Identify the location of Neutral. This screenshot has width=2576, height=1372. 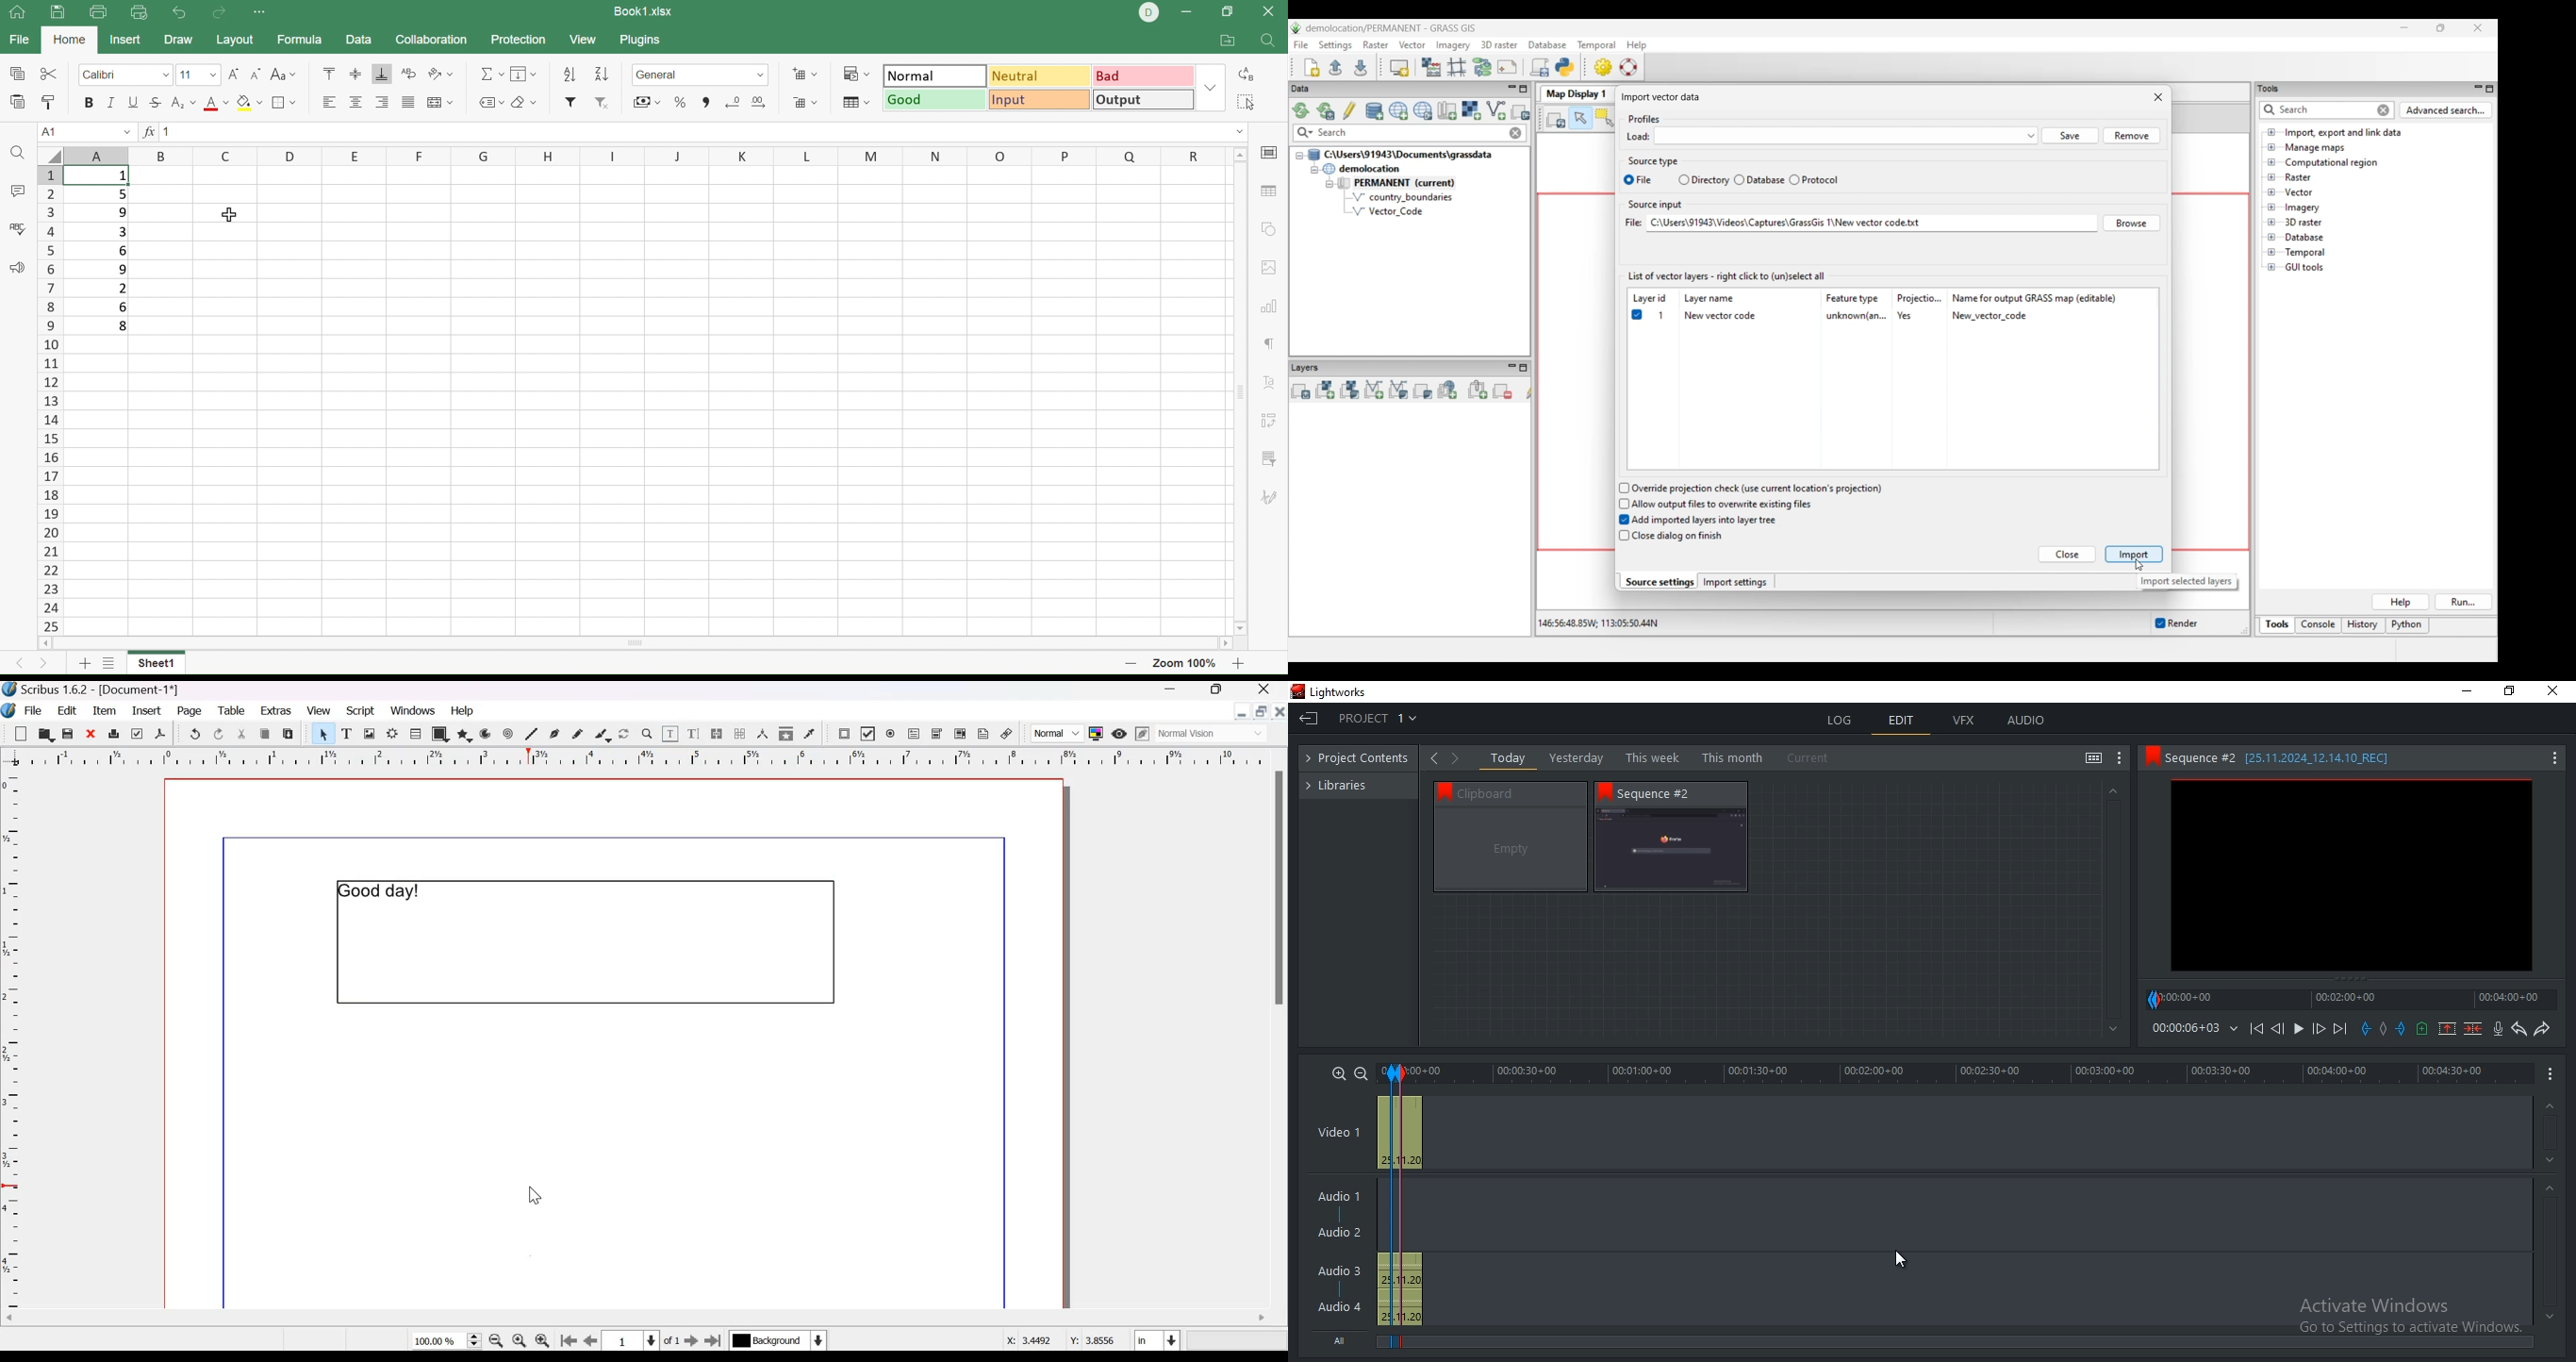
(1042, 75).